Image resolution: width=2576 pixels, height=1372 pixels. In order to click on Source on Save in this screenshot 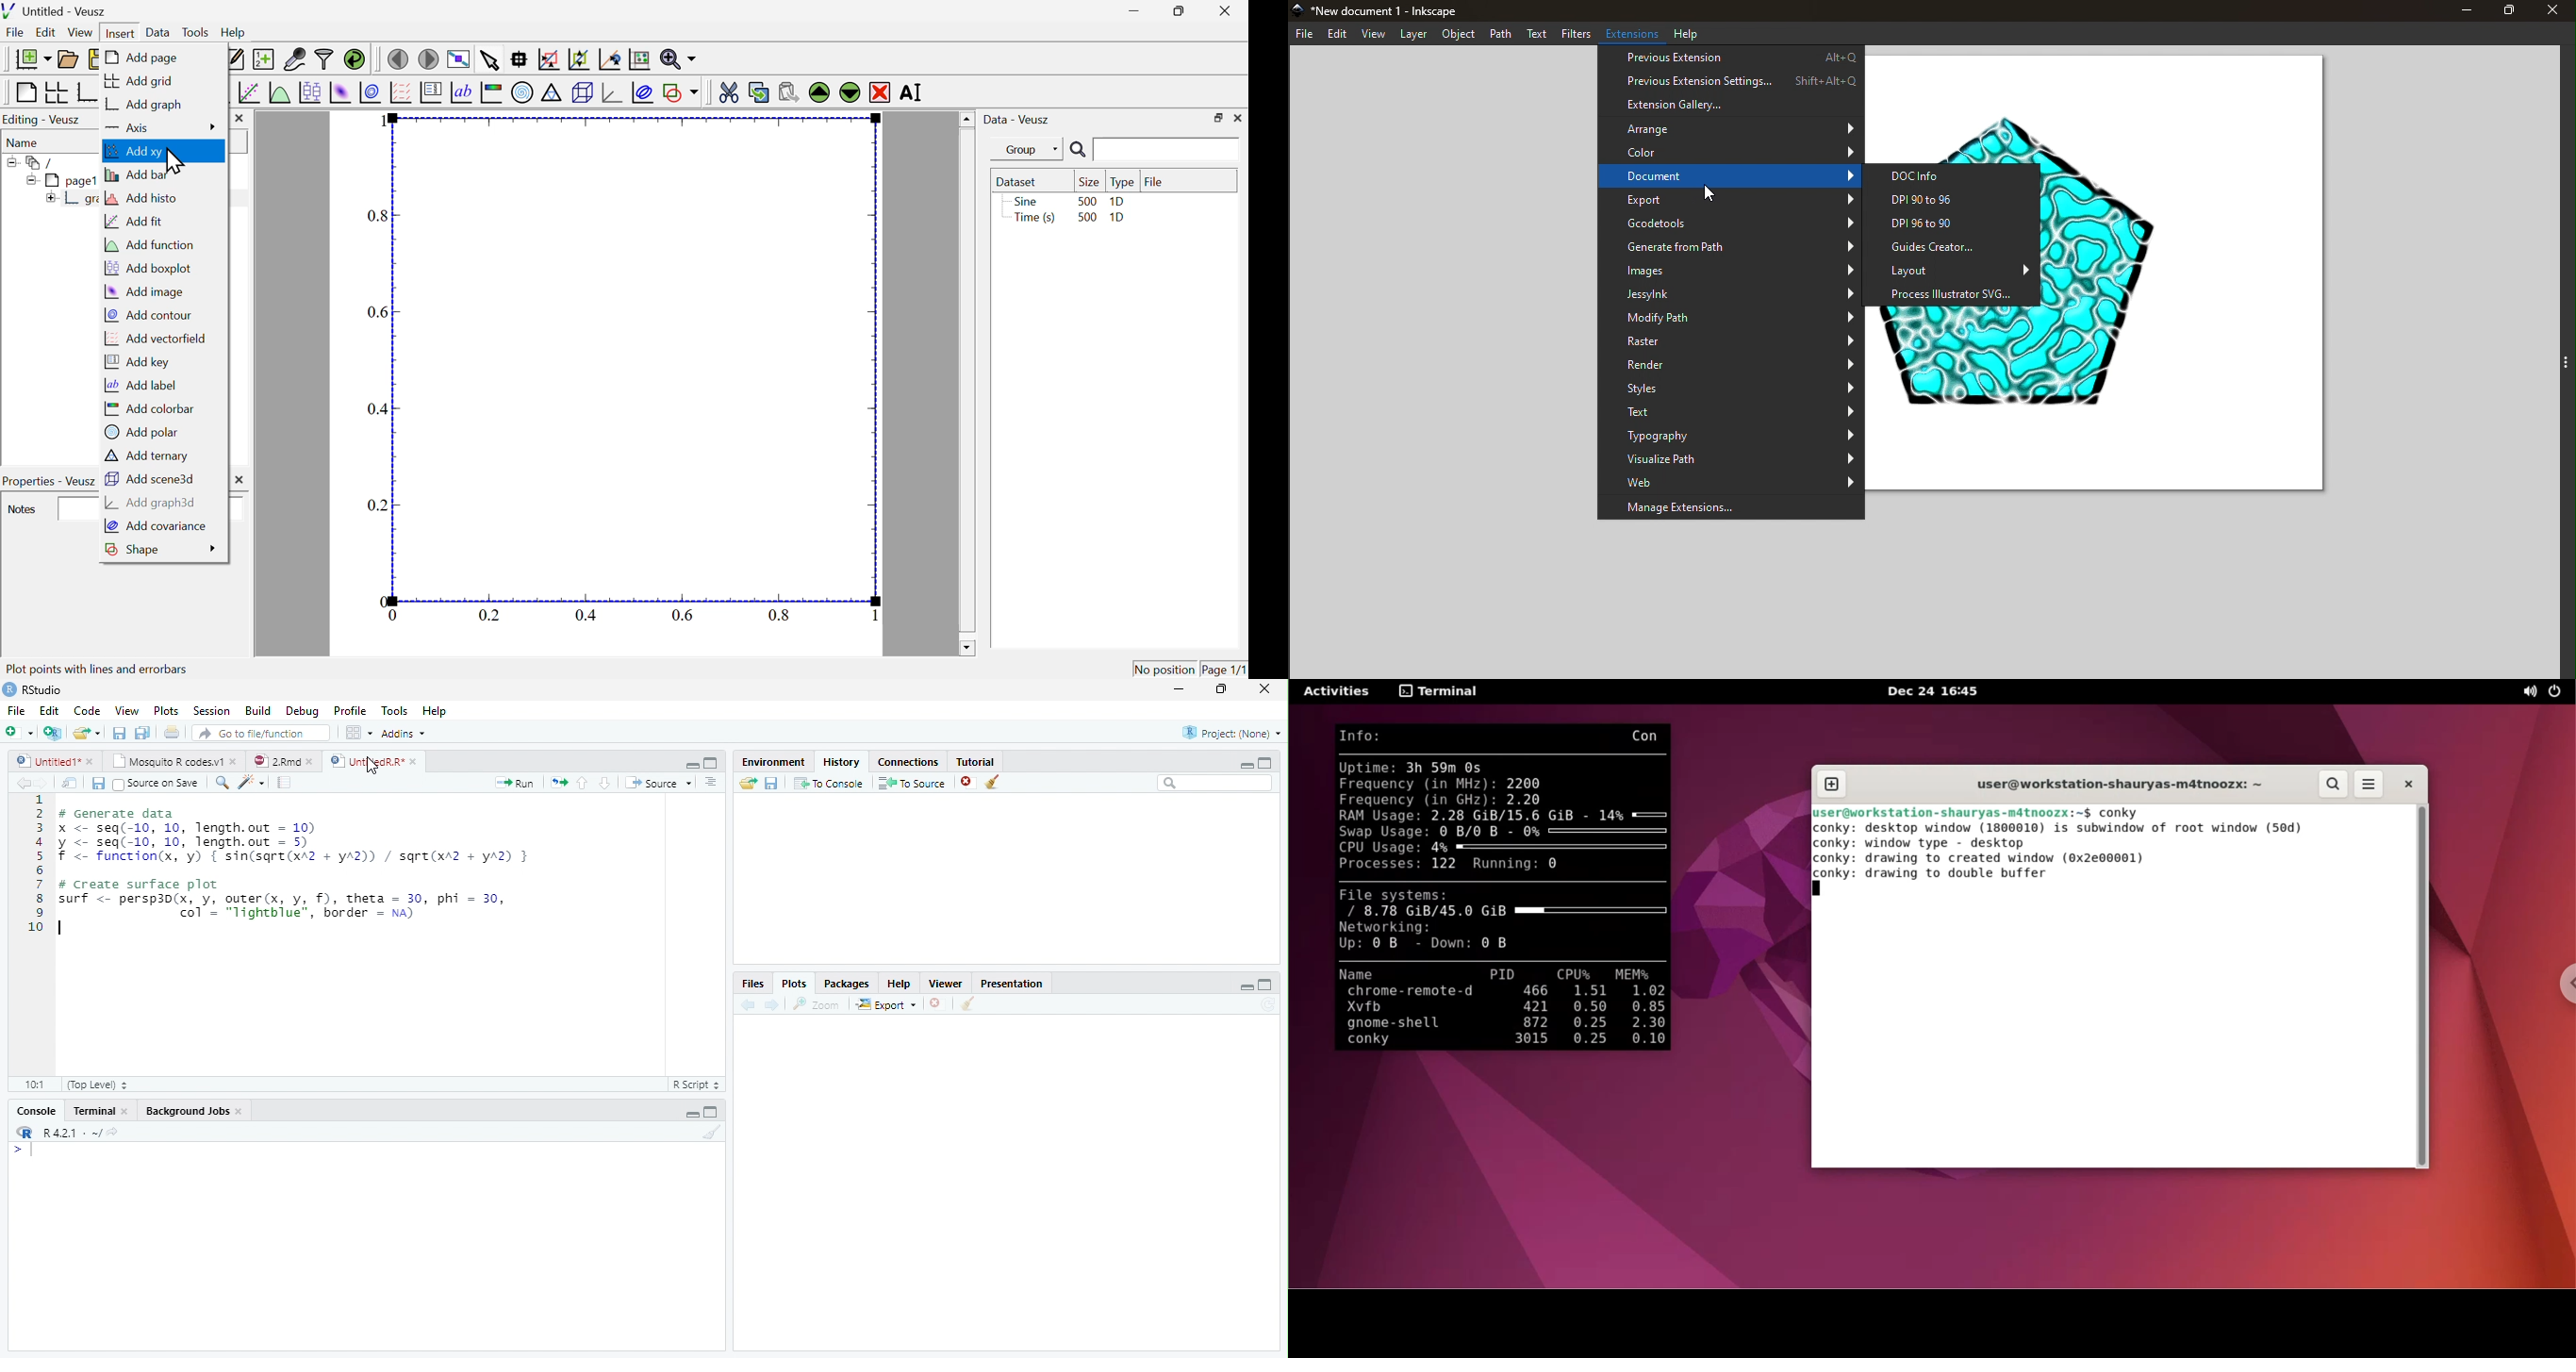, I will do `click(157, 783)`.